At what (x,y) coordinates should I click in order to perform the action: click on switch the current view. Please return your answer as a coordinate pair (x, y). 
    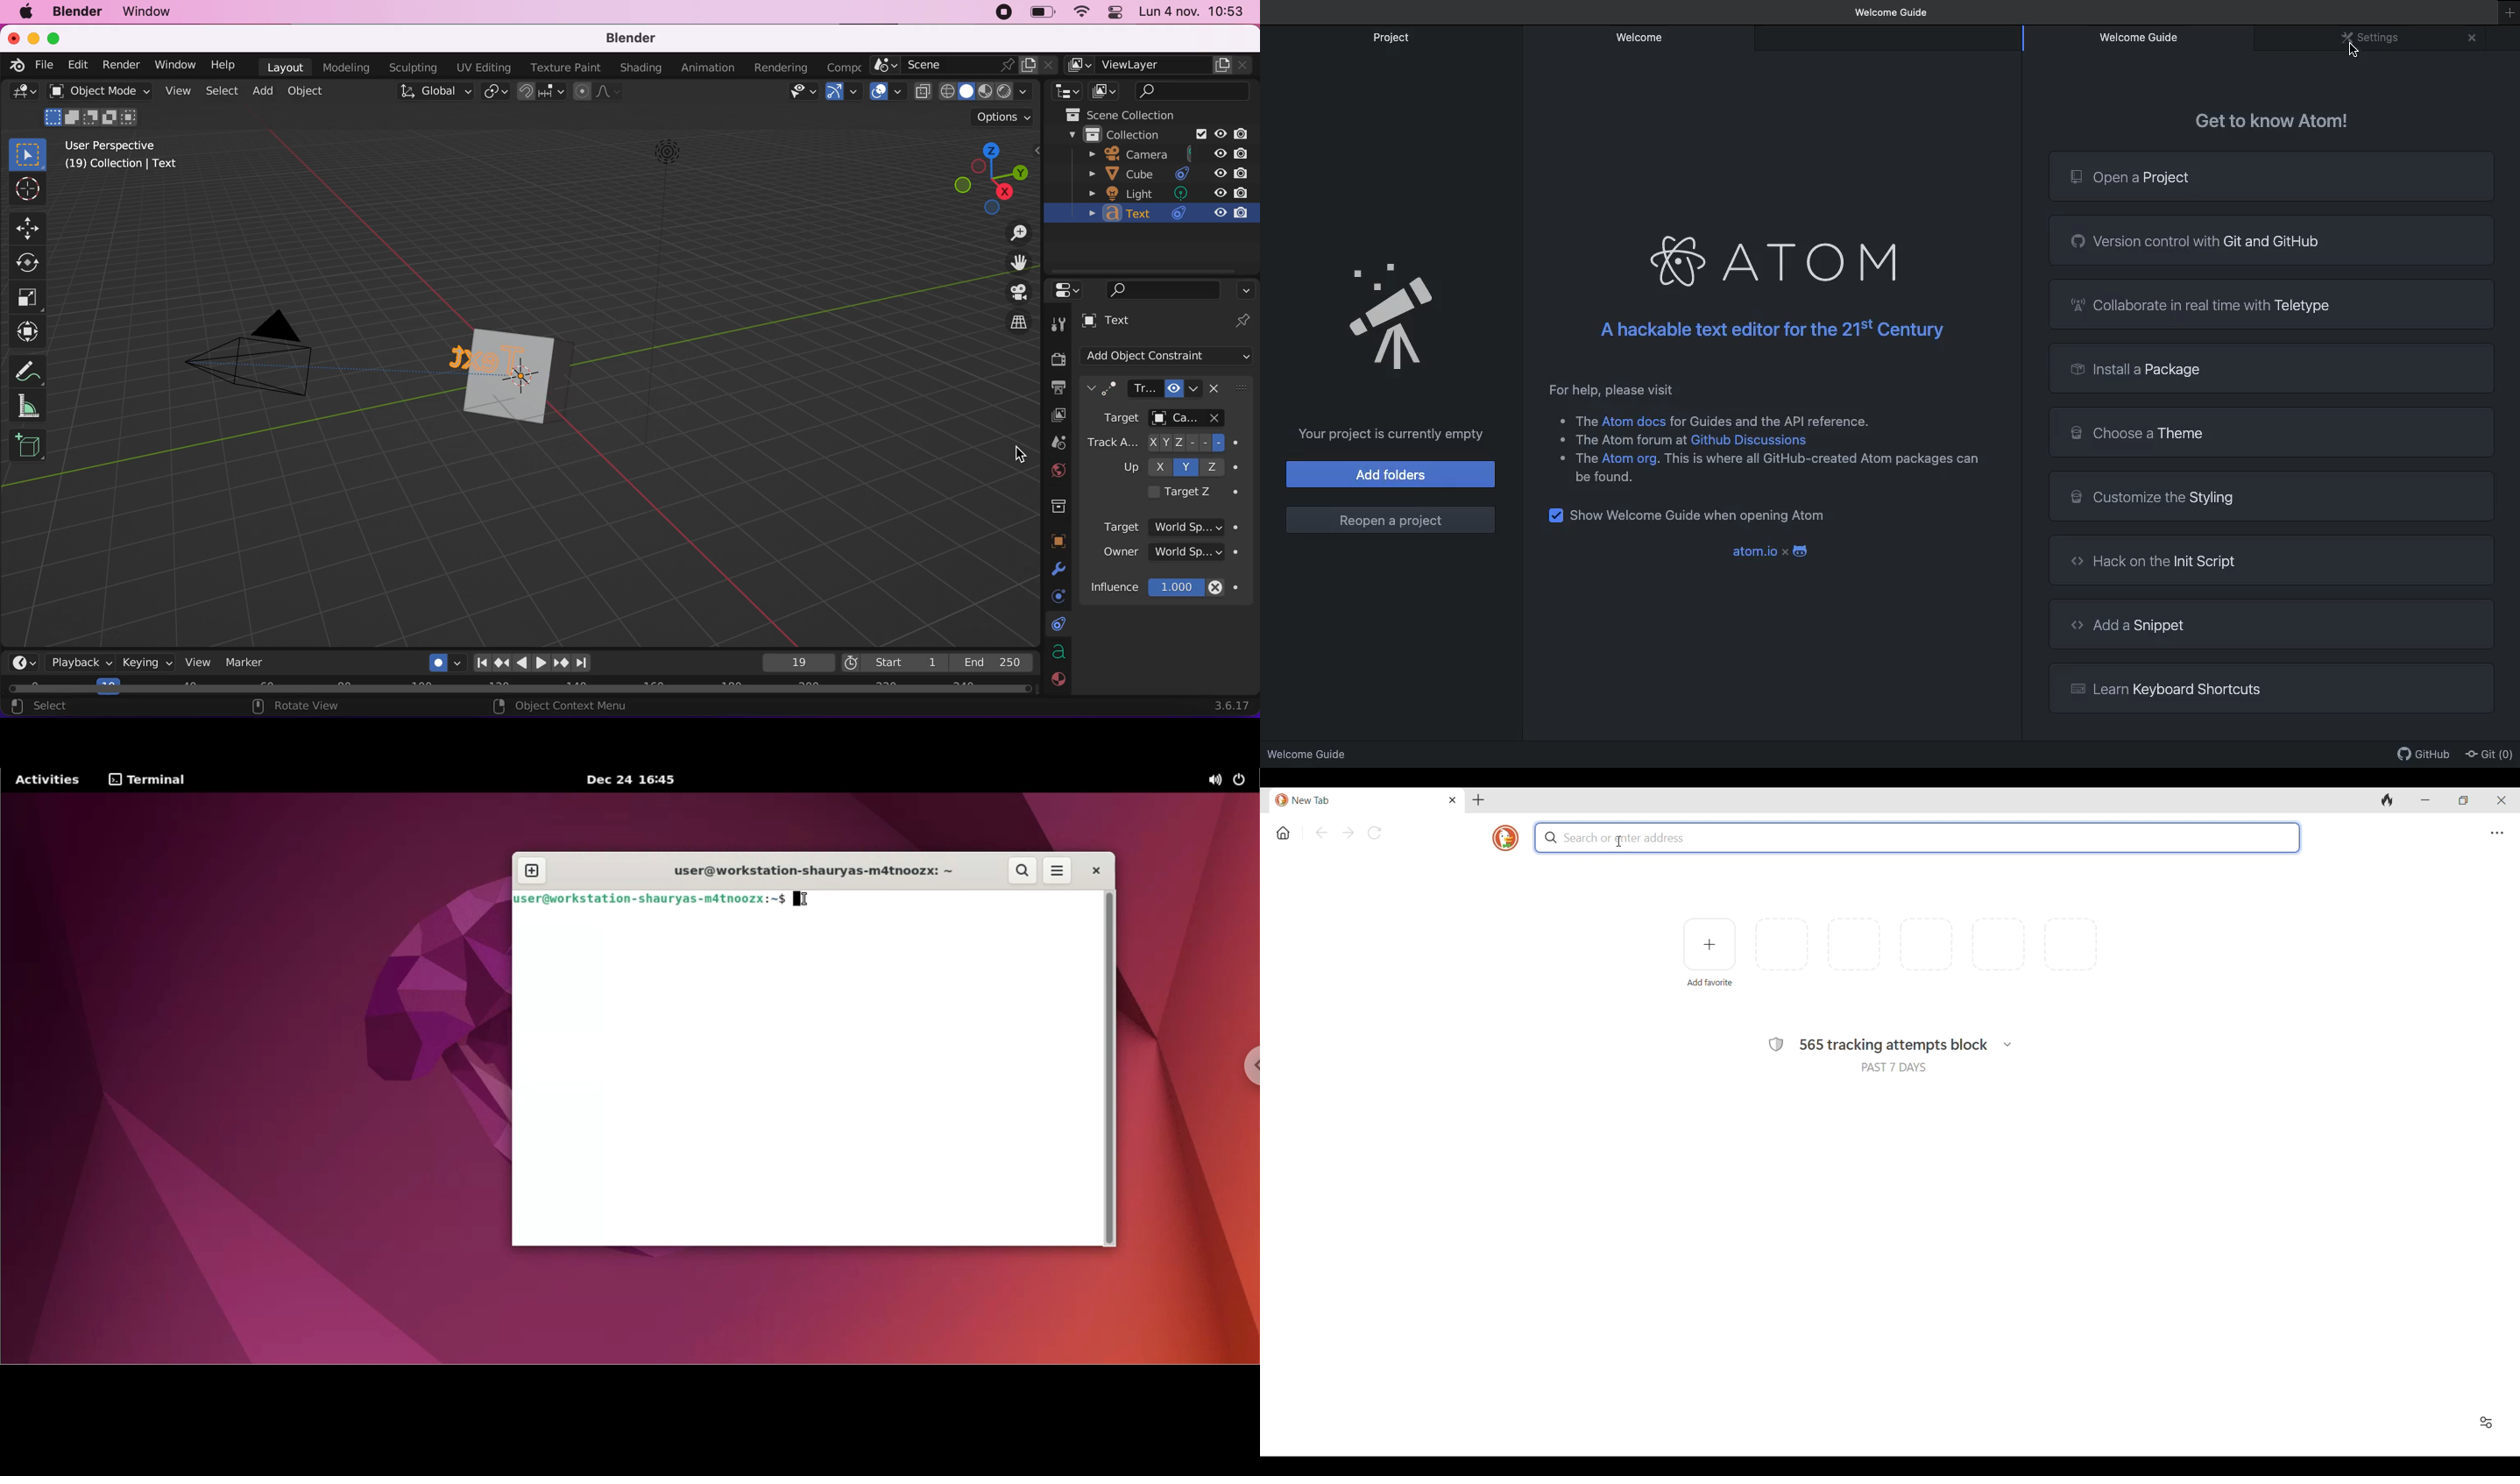
    Looking at the image, I should click on (1018, 321).